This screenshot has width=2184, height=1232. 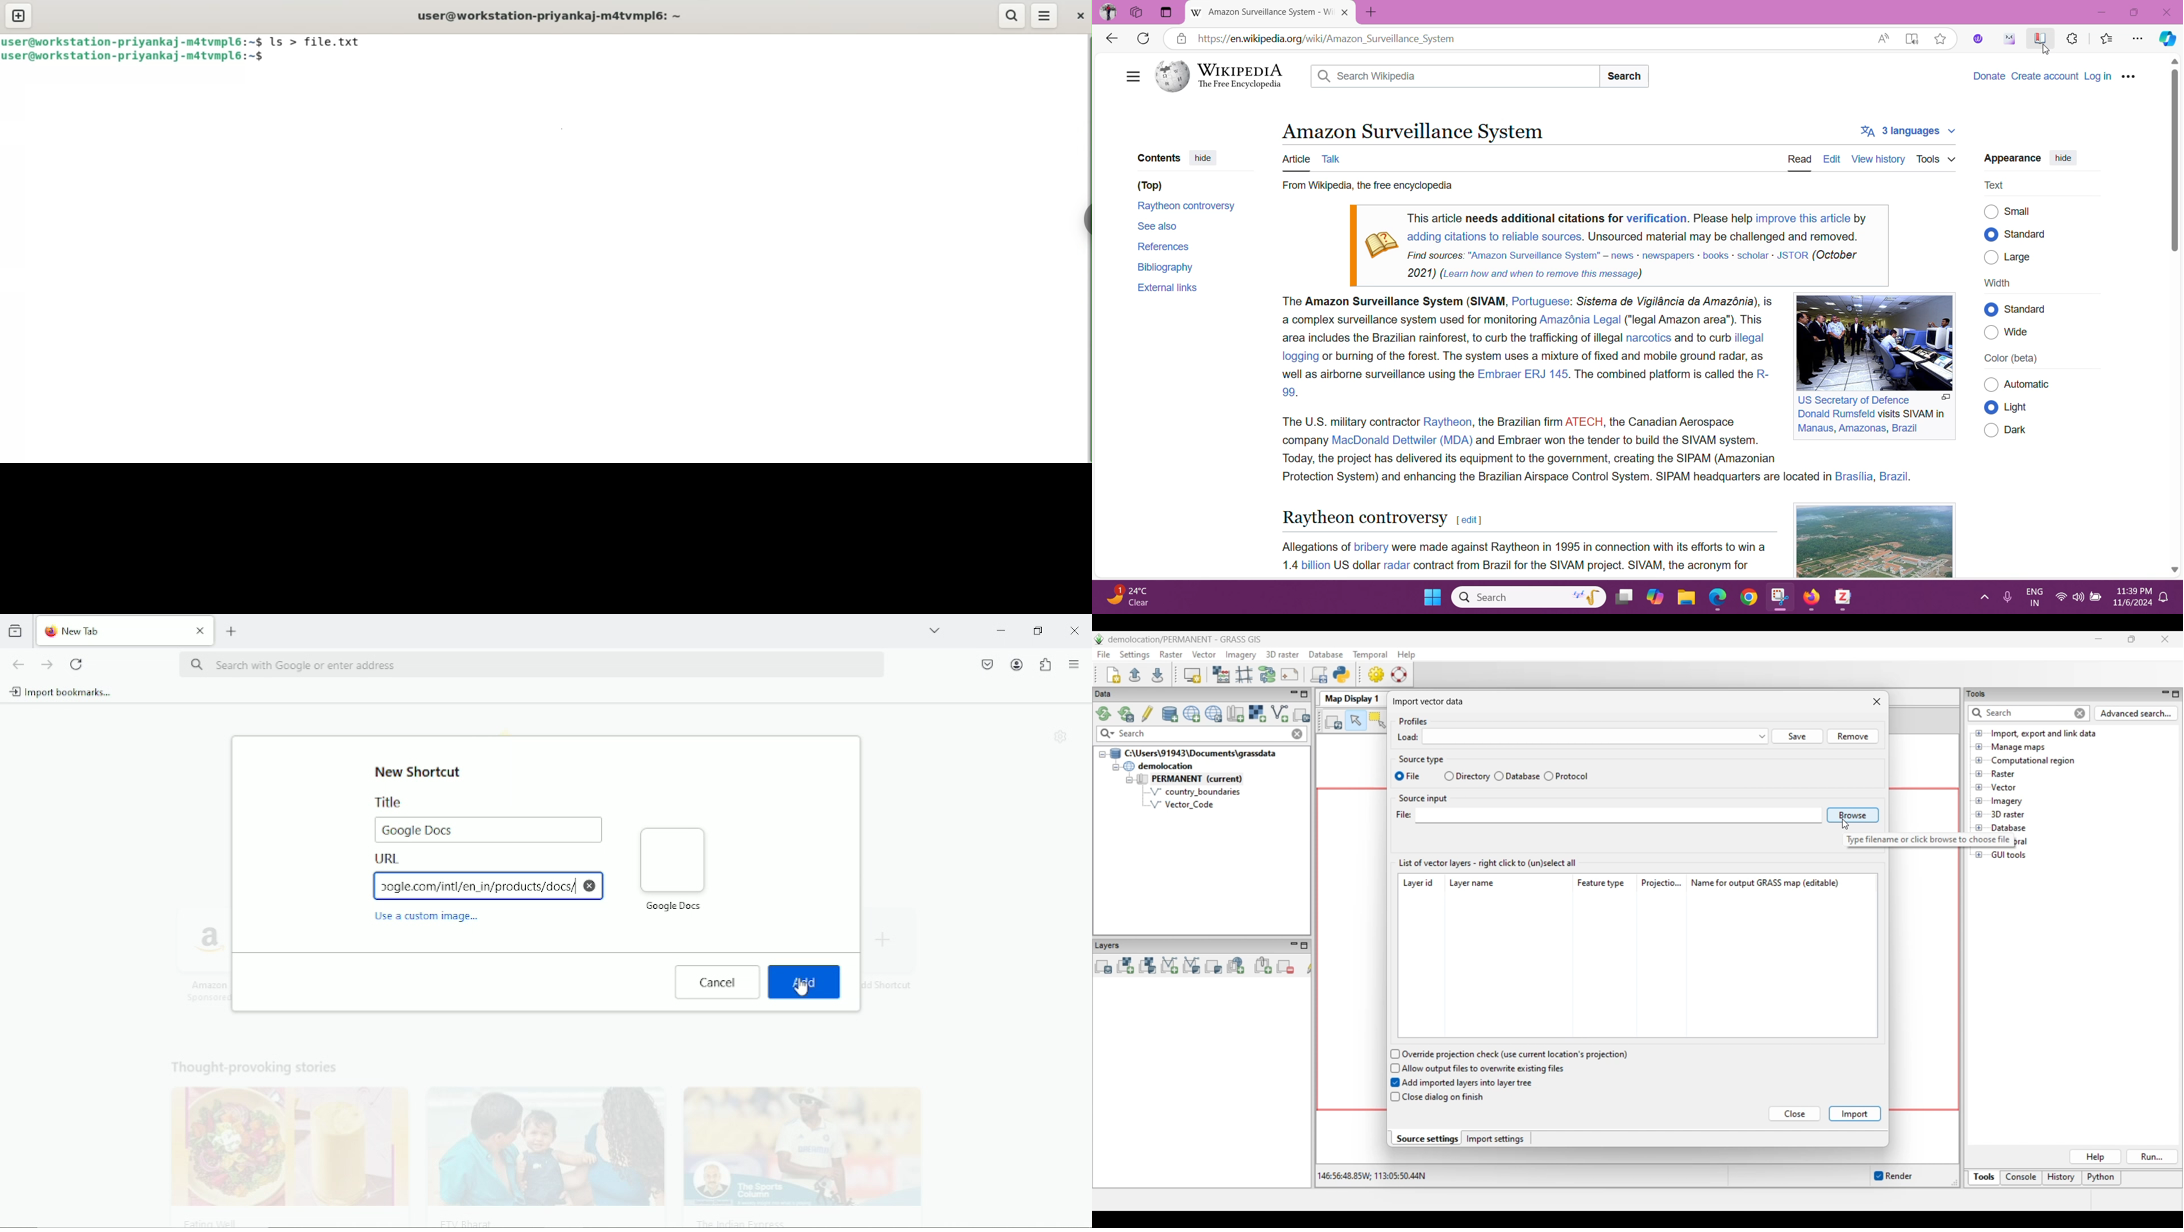 I want to click on Read, so click(x=1802, y=159).